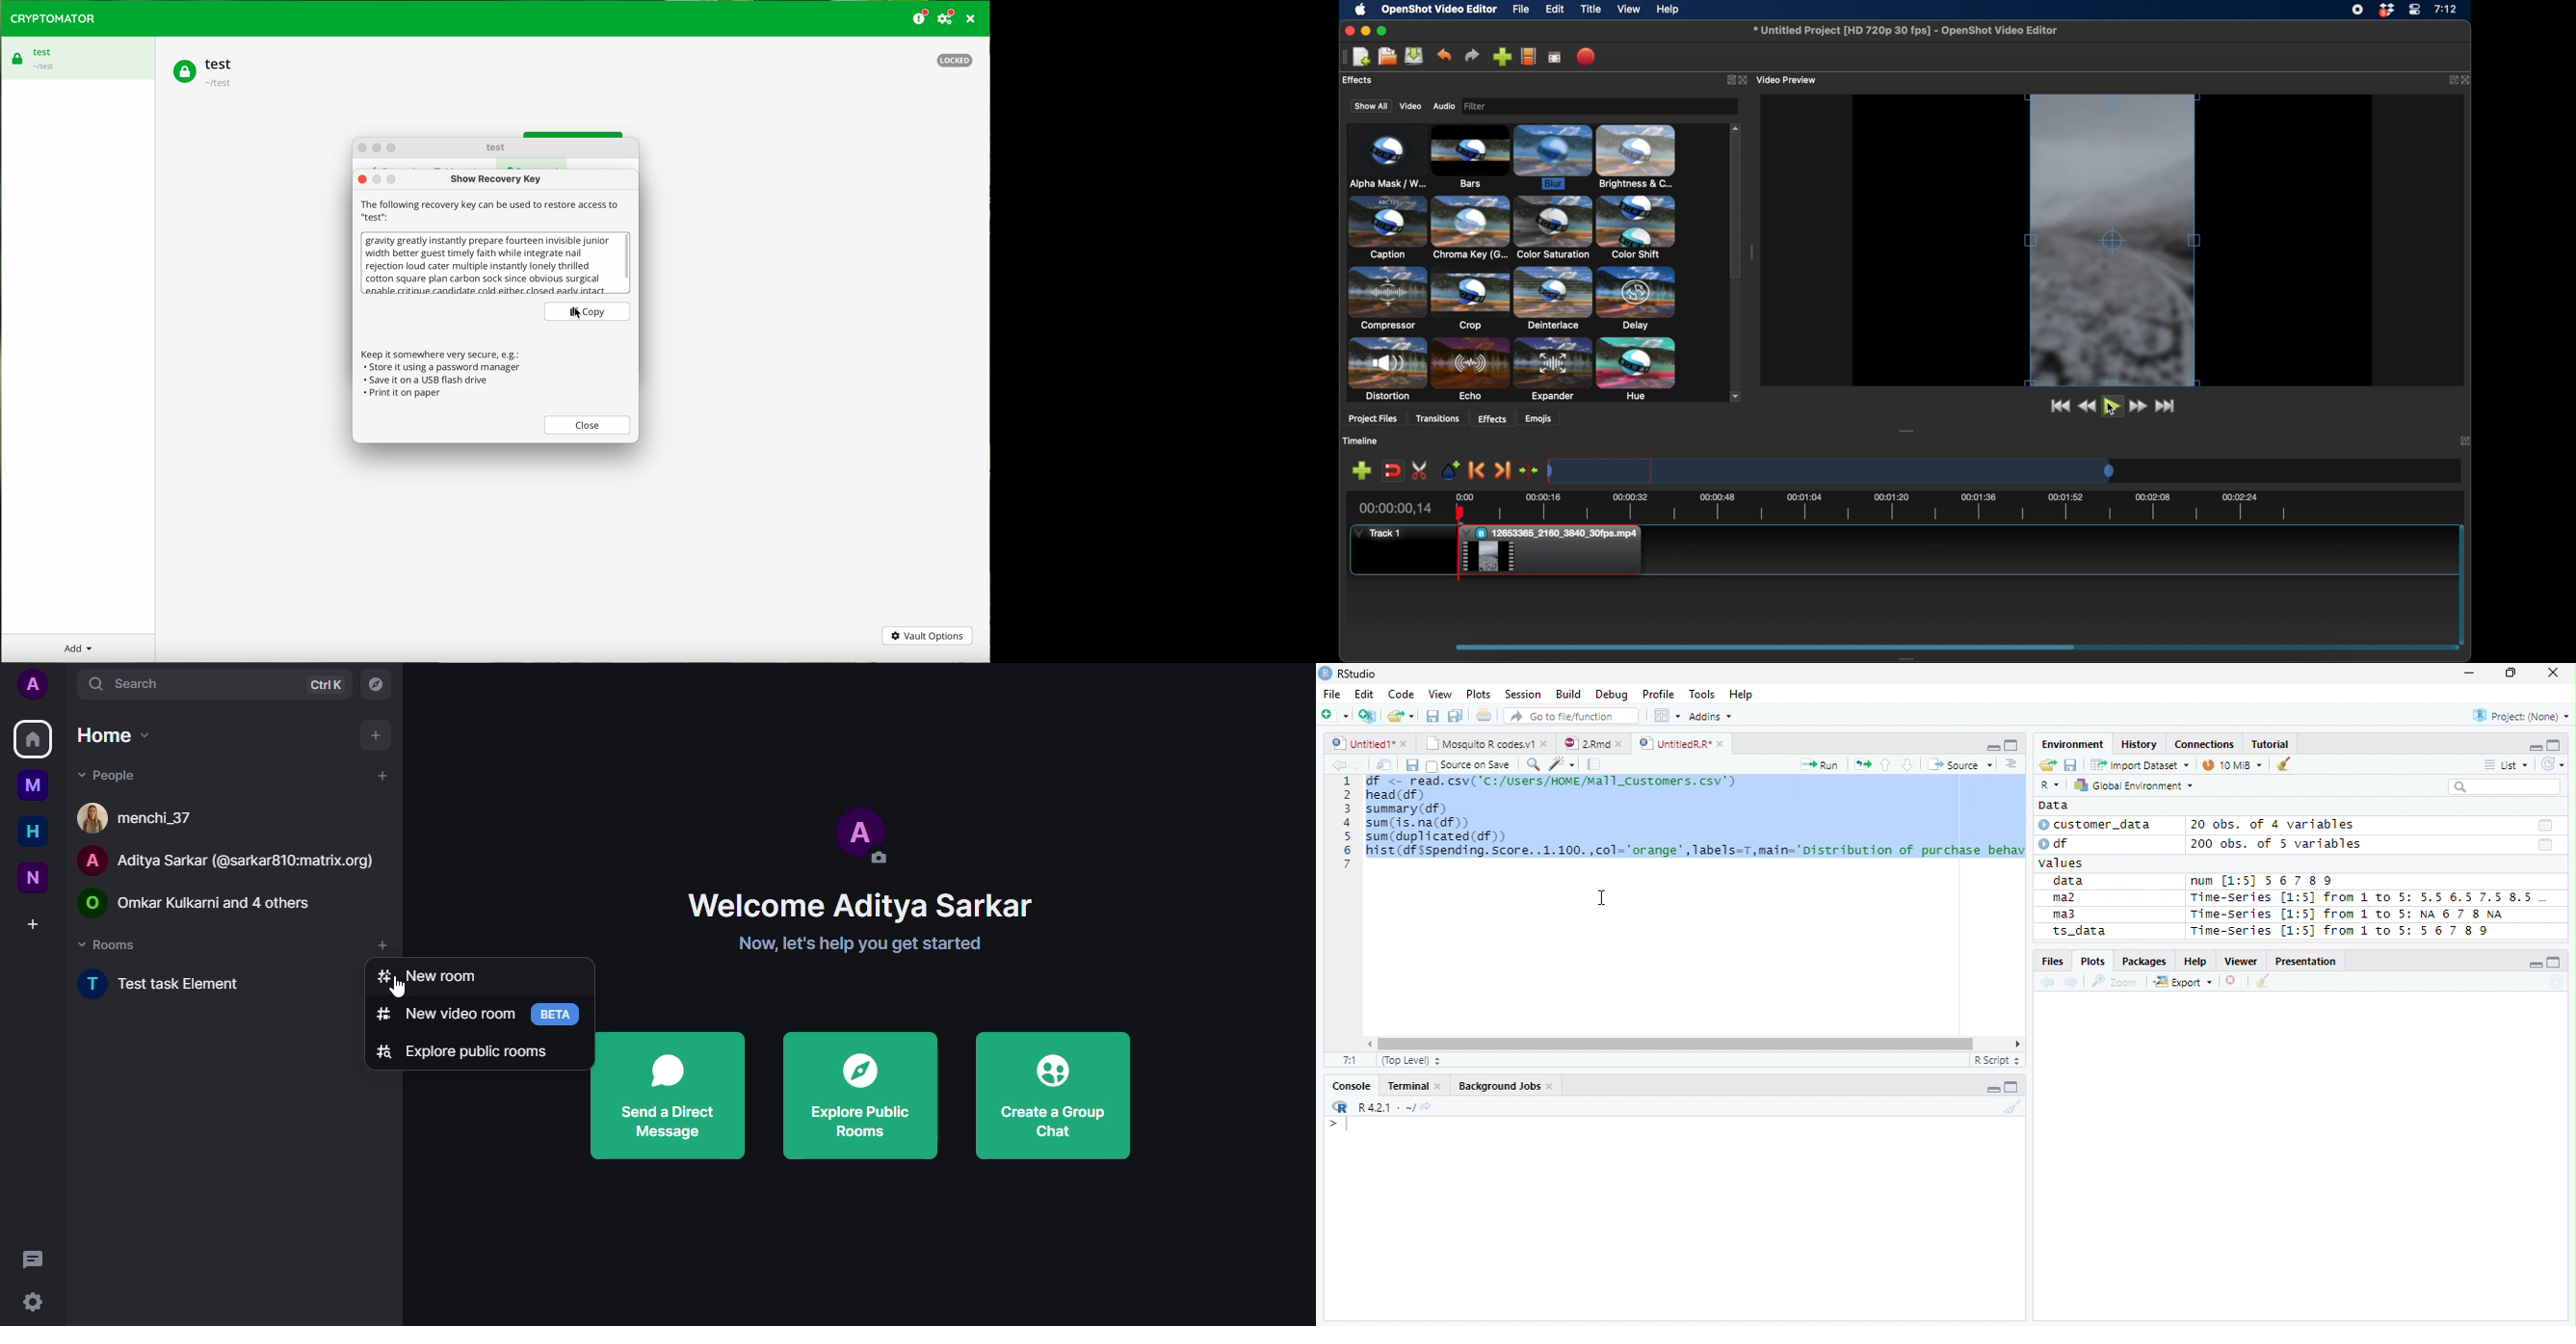 This screenshot has height=1344, width=2576. I want to click on Build, so click(1571, 695).